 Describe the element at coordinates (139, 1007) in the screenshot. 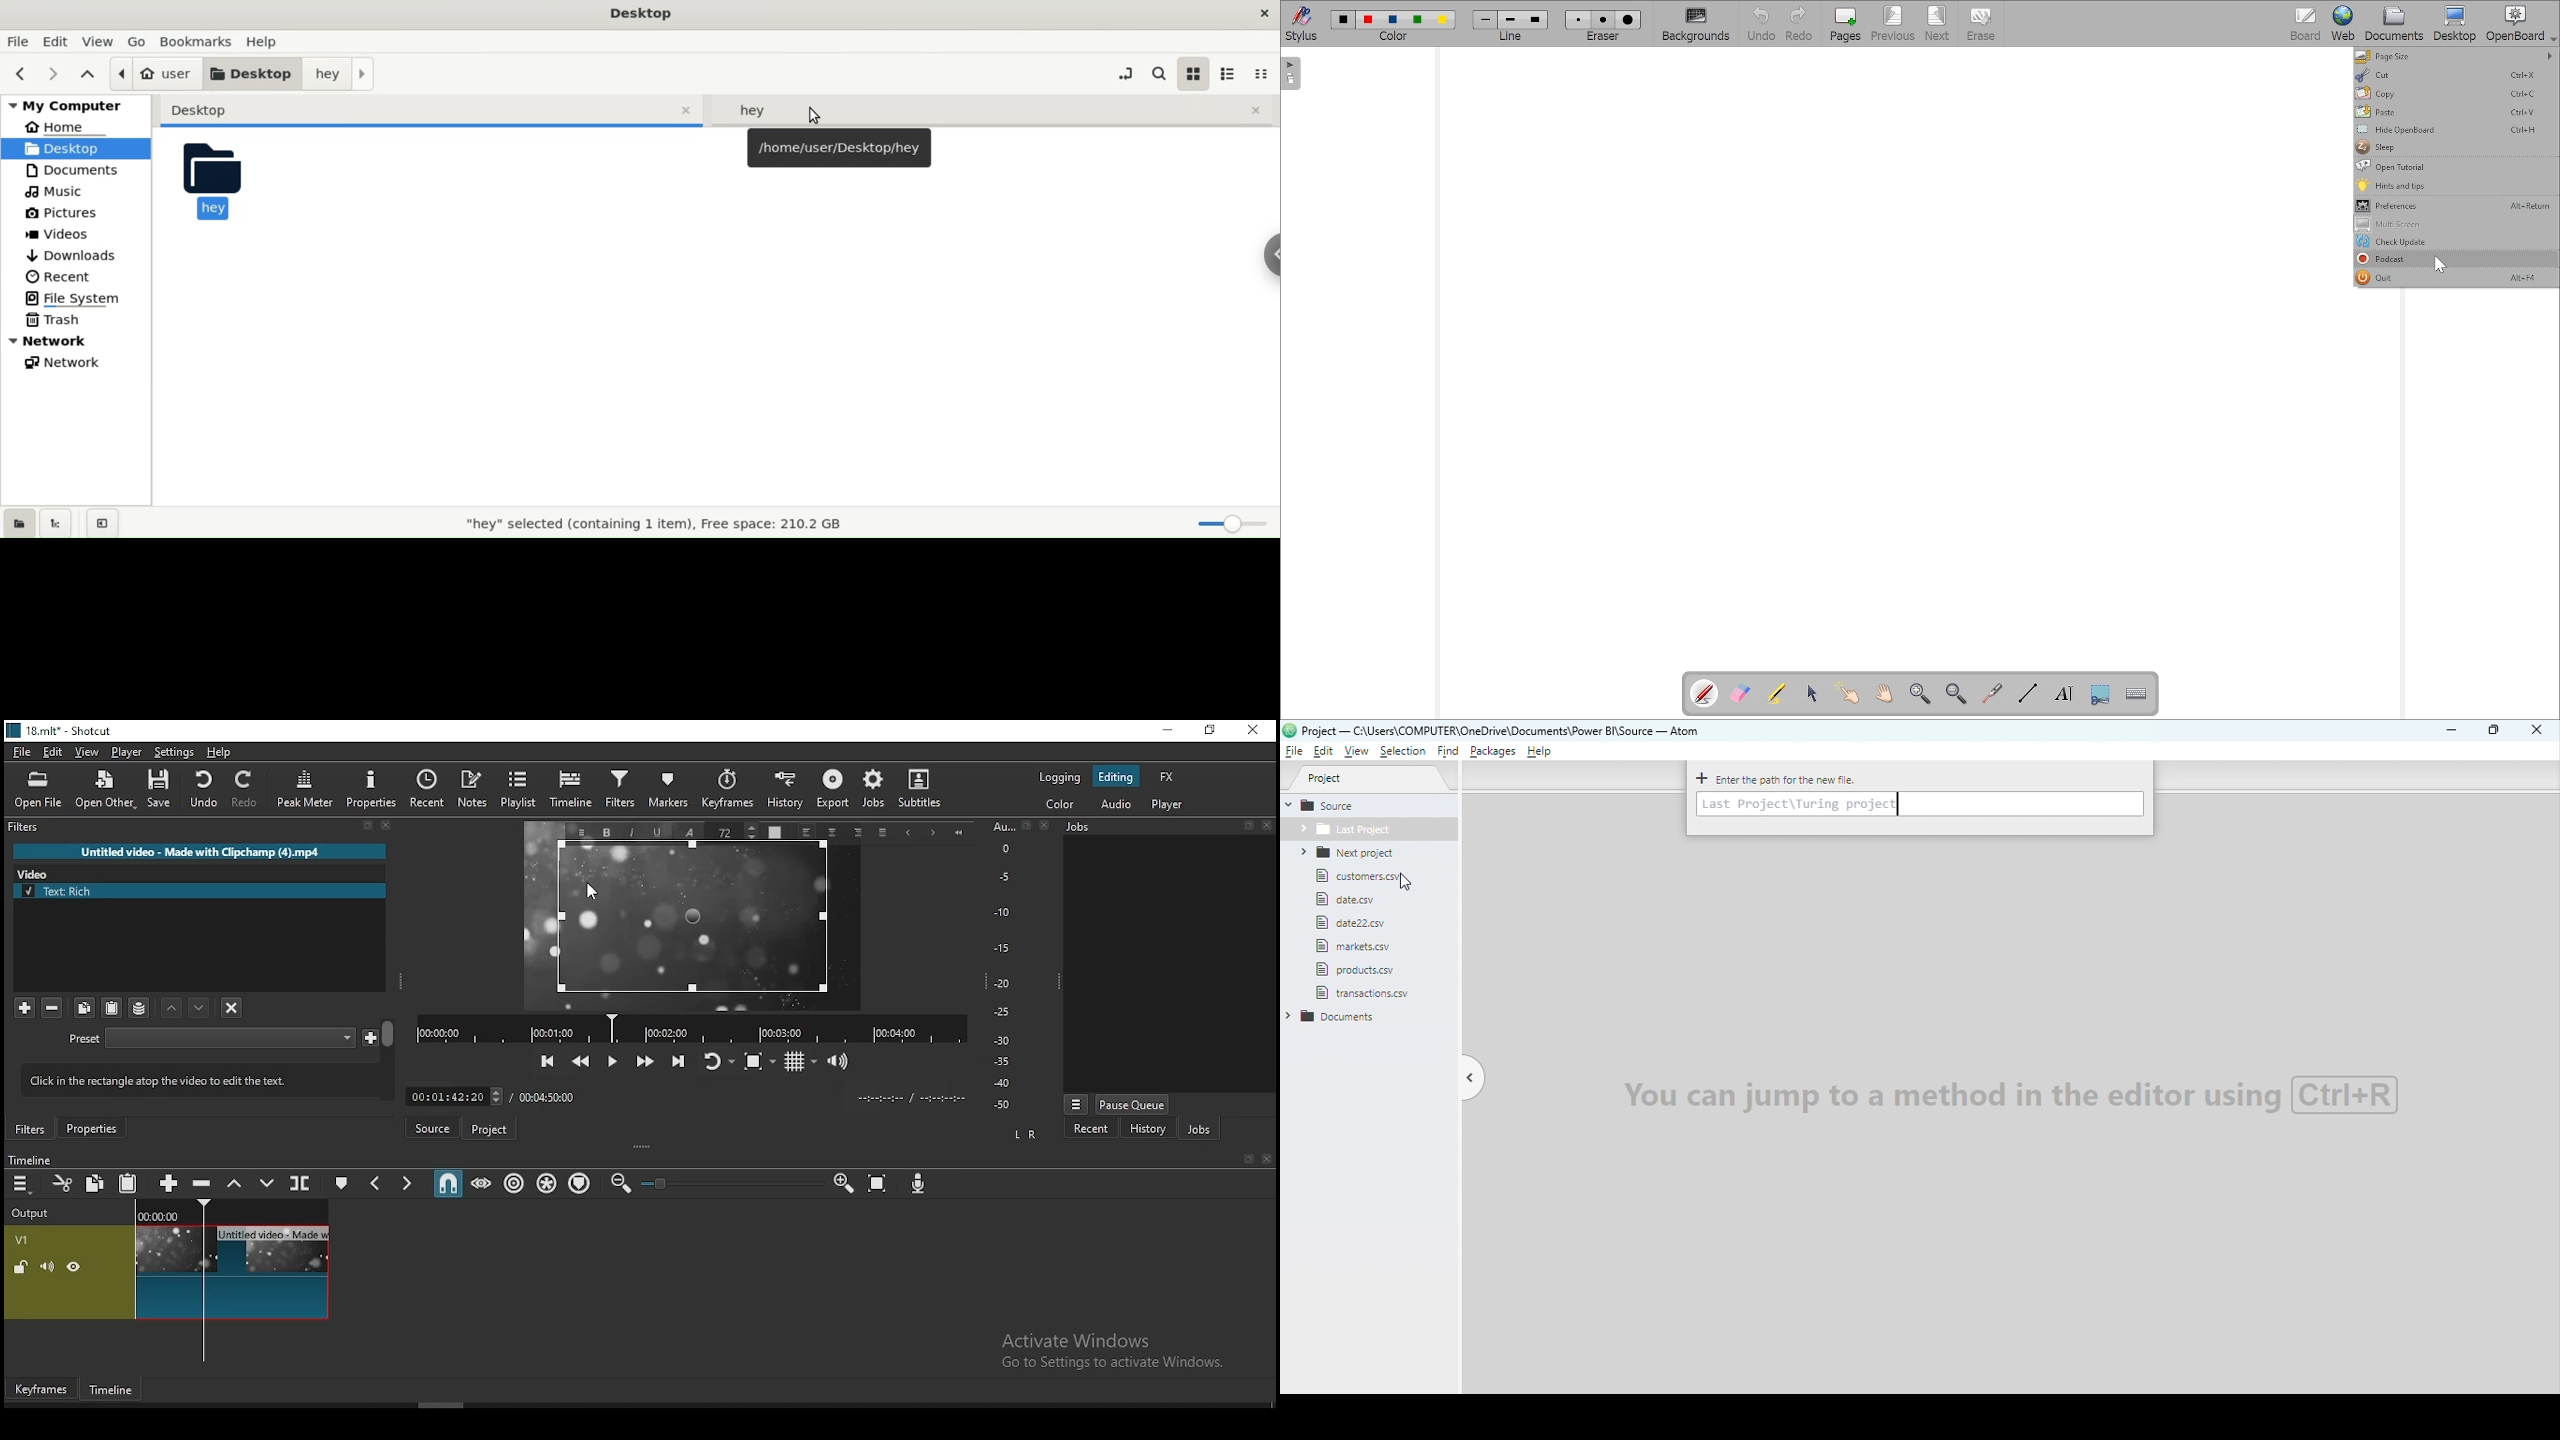

I see `save filter sets` at that location.